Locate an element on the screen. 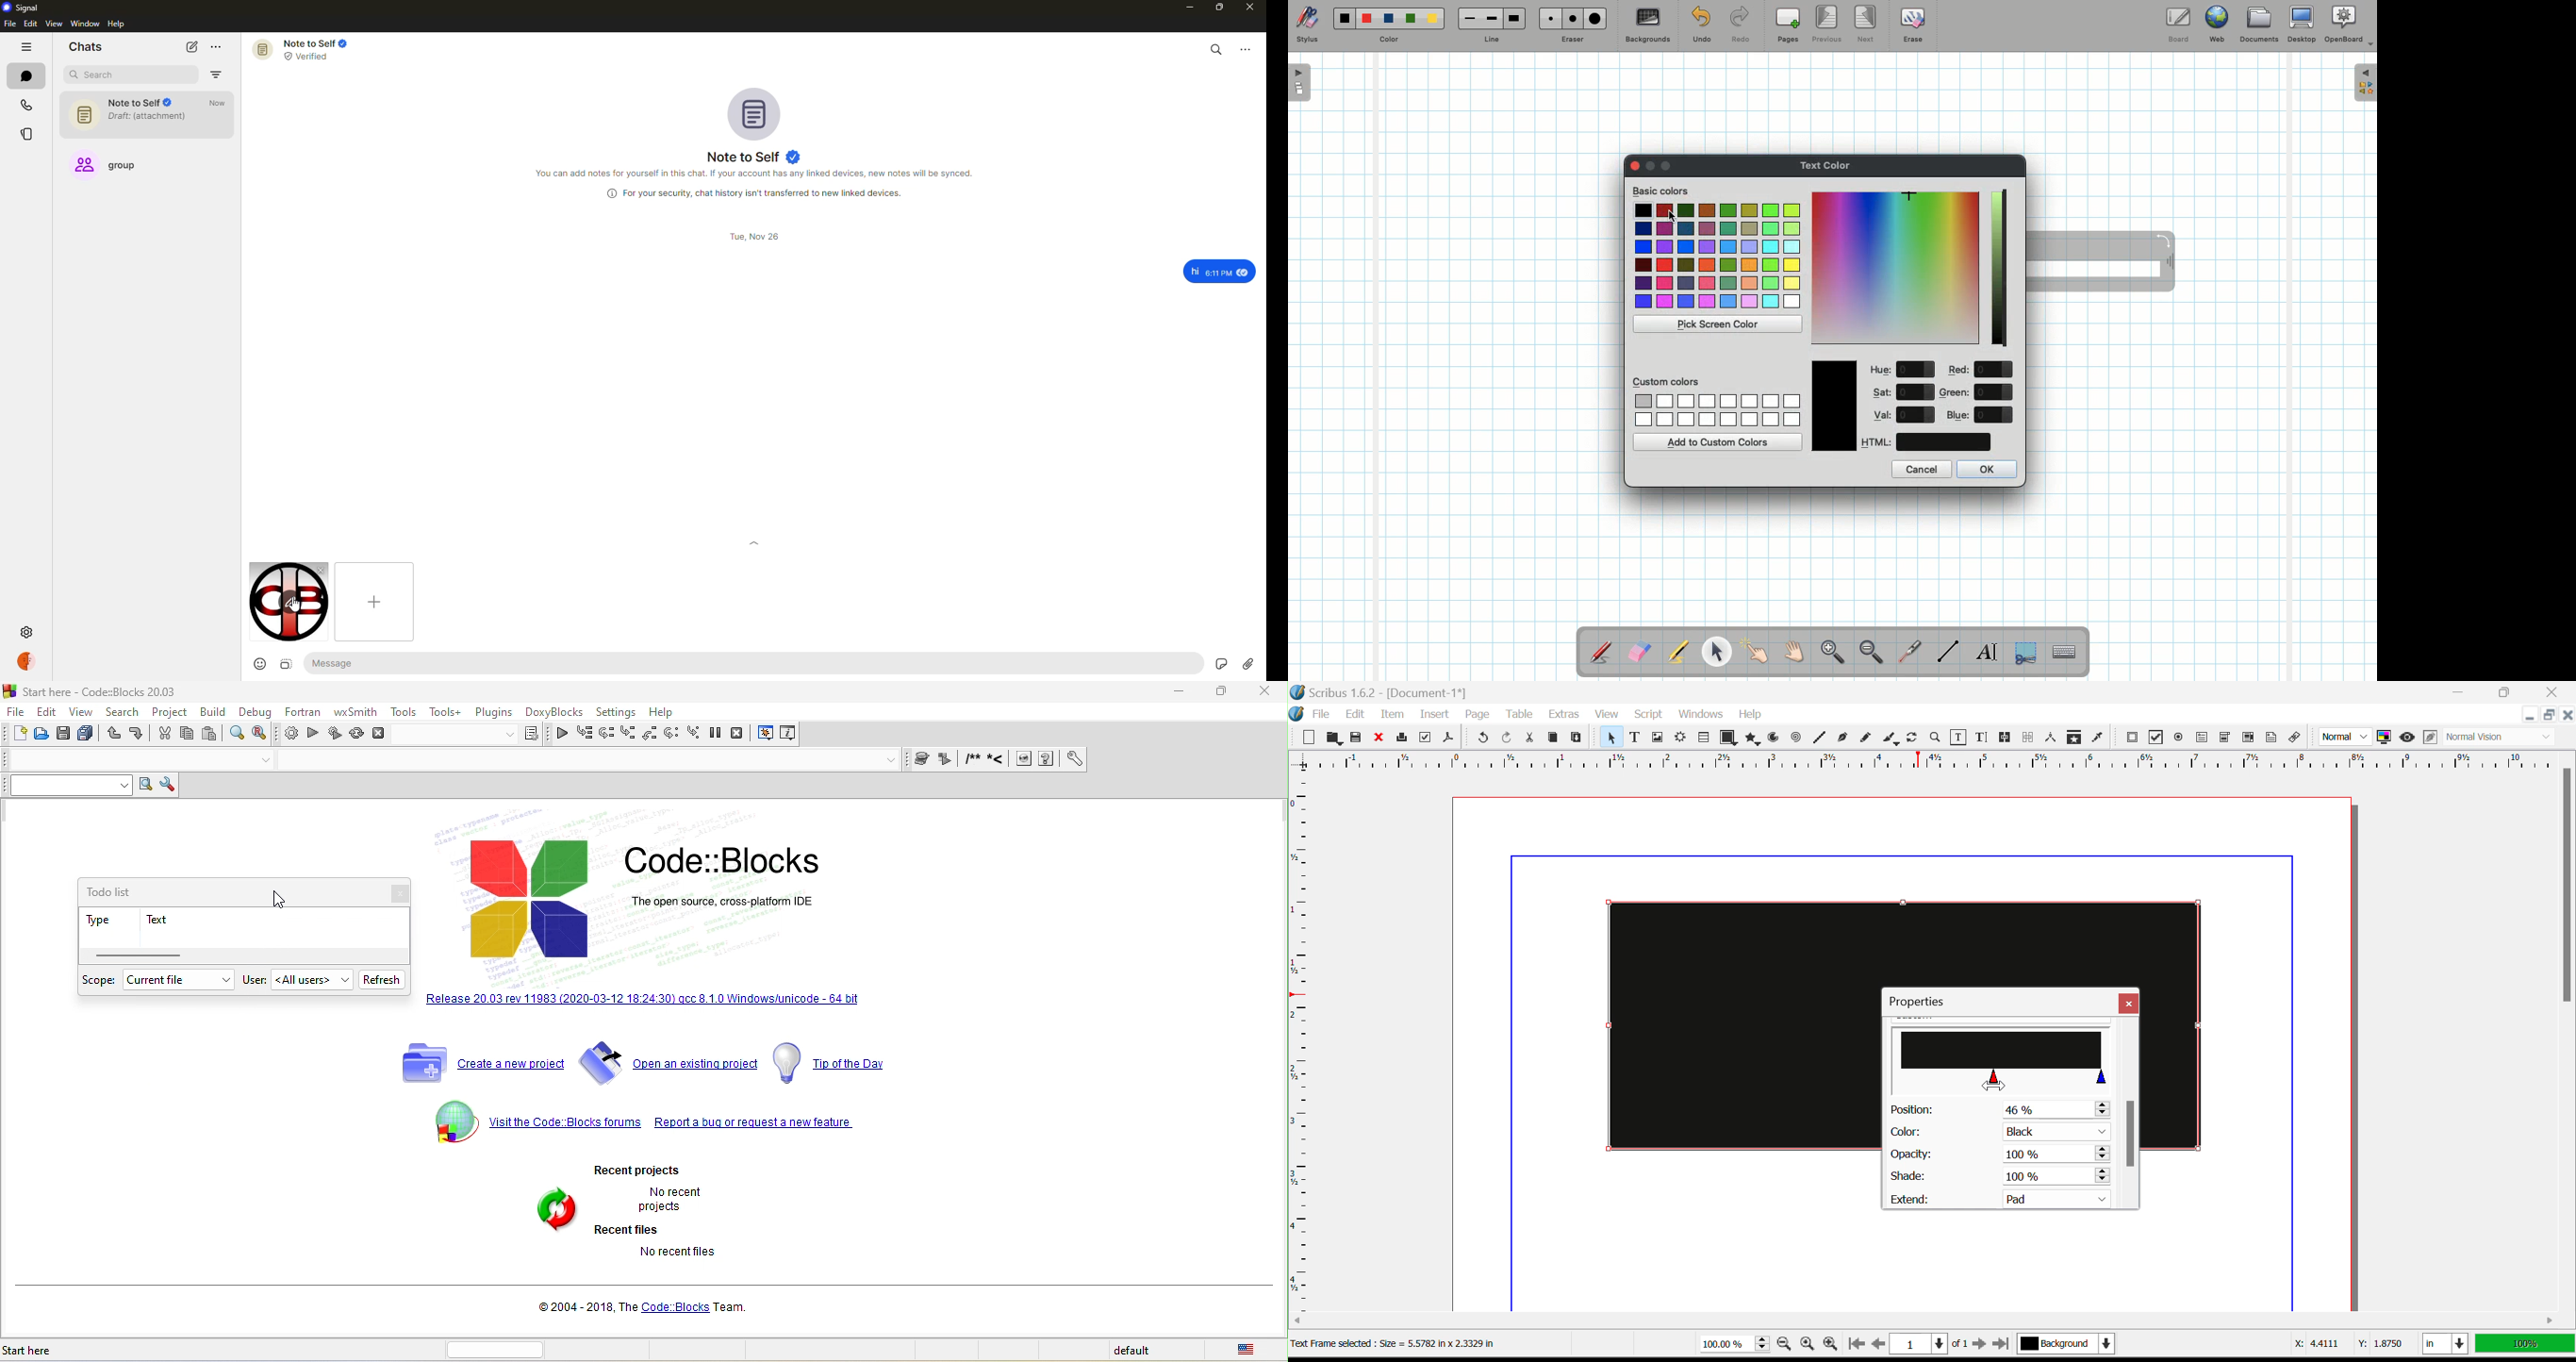 This screenshot has width=2576, height=1372. maximize is located at coordinates (1218, 10).